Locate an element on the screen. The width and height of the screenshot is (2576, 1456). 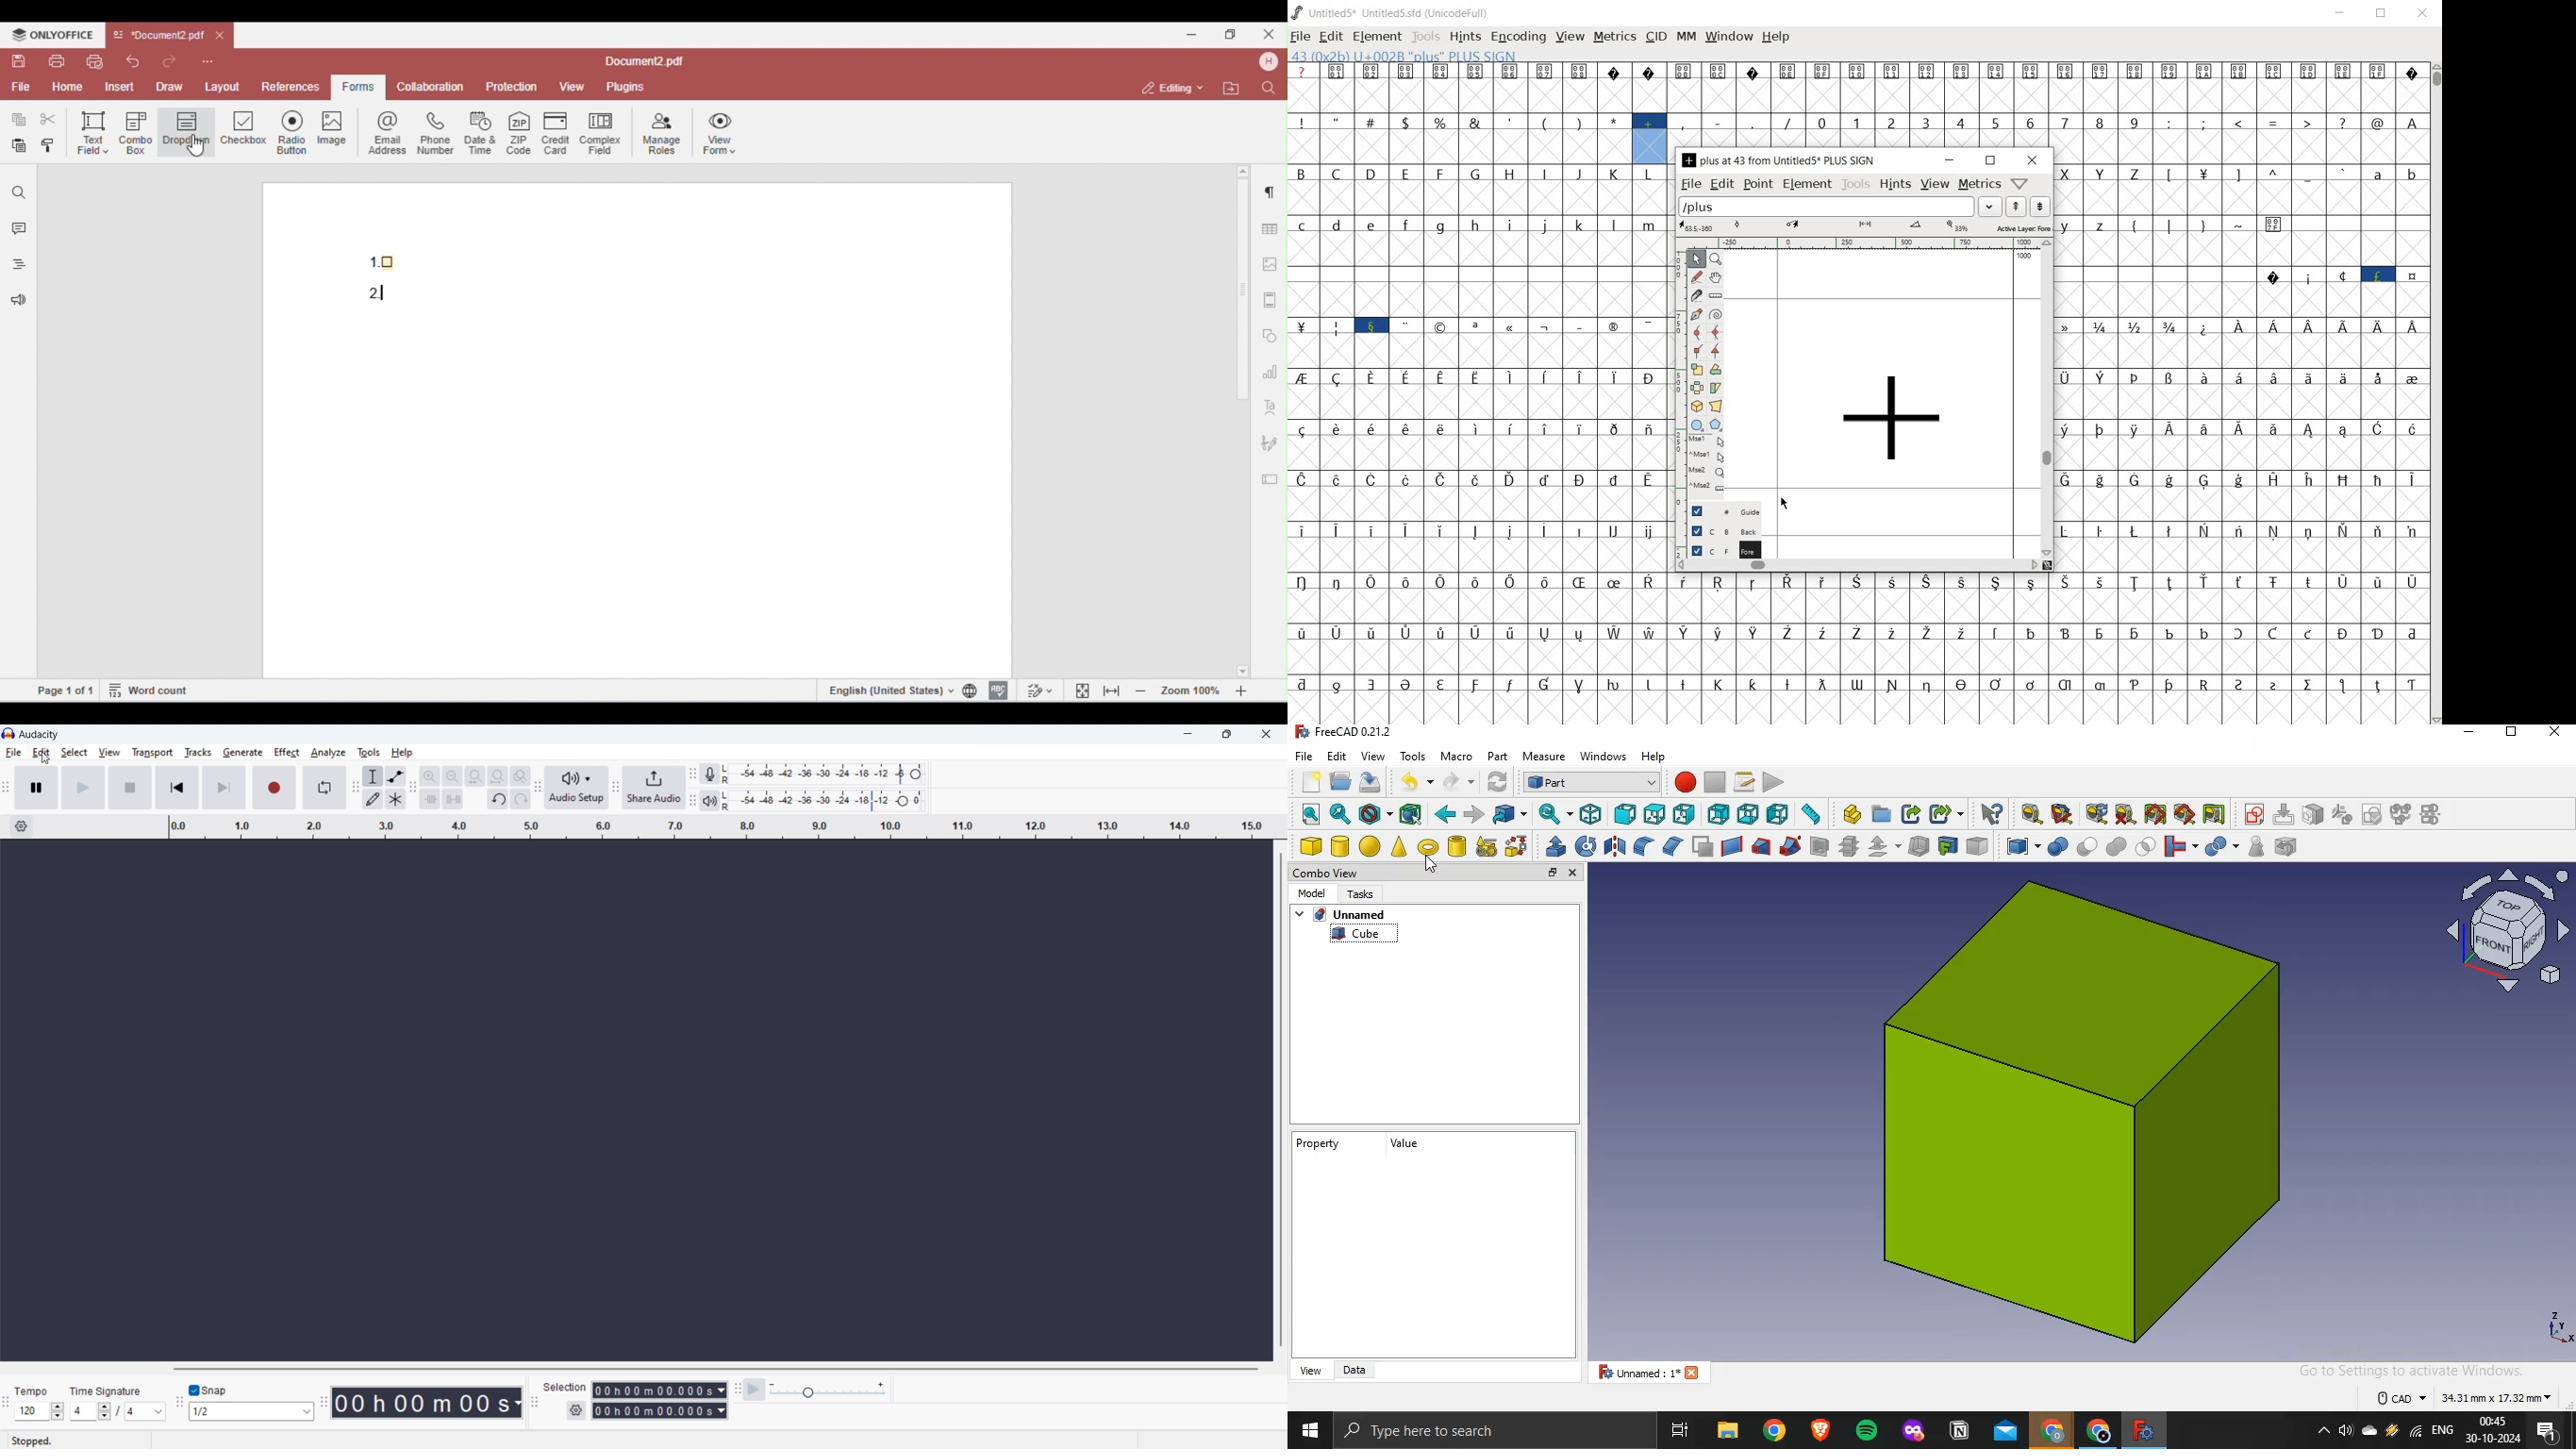
split objects is located at coordinates (2220, 845).